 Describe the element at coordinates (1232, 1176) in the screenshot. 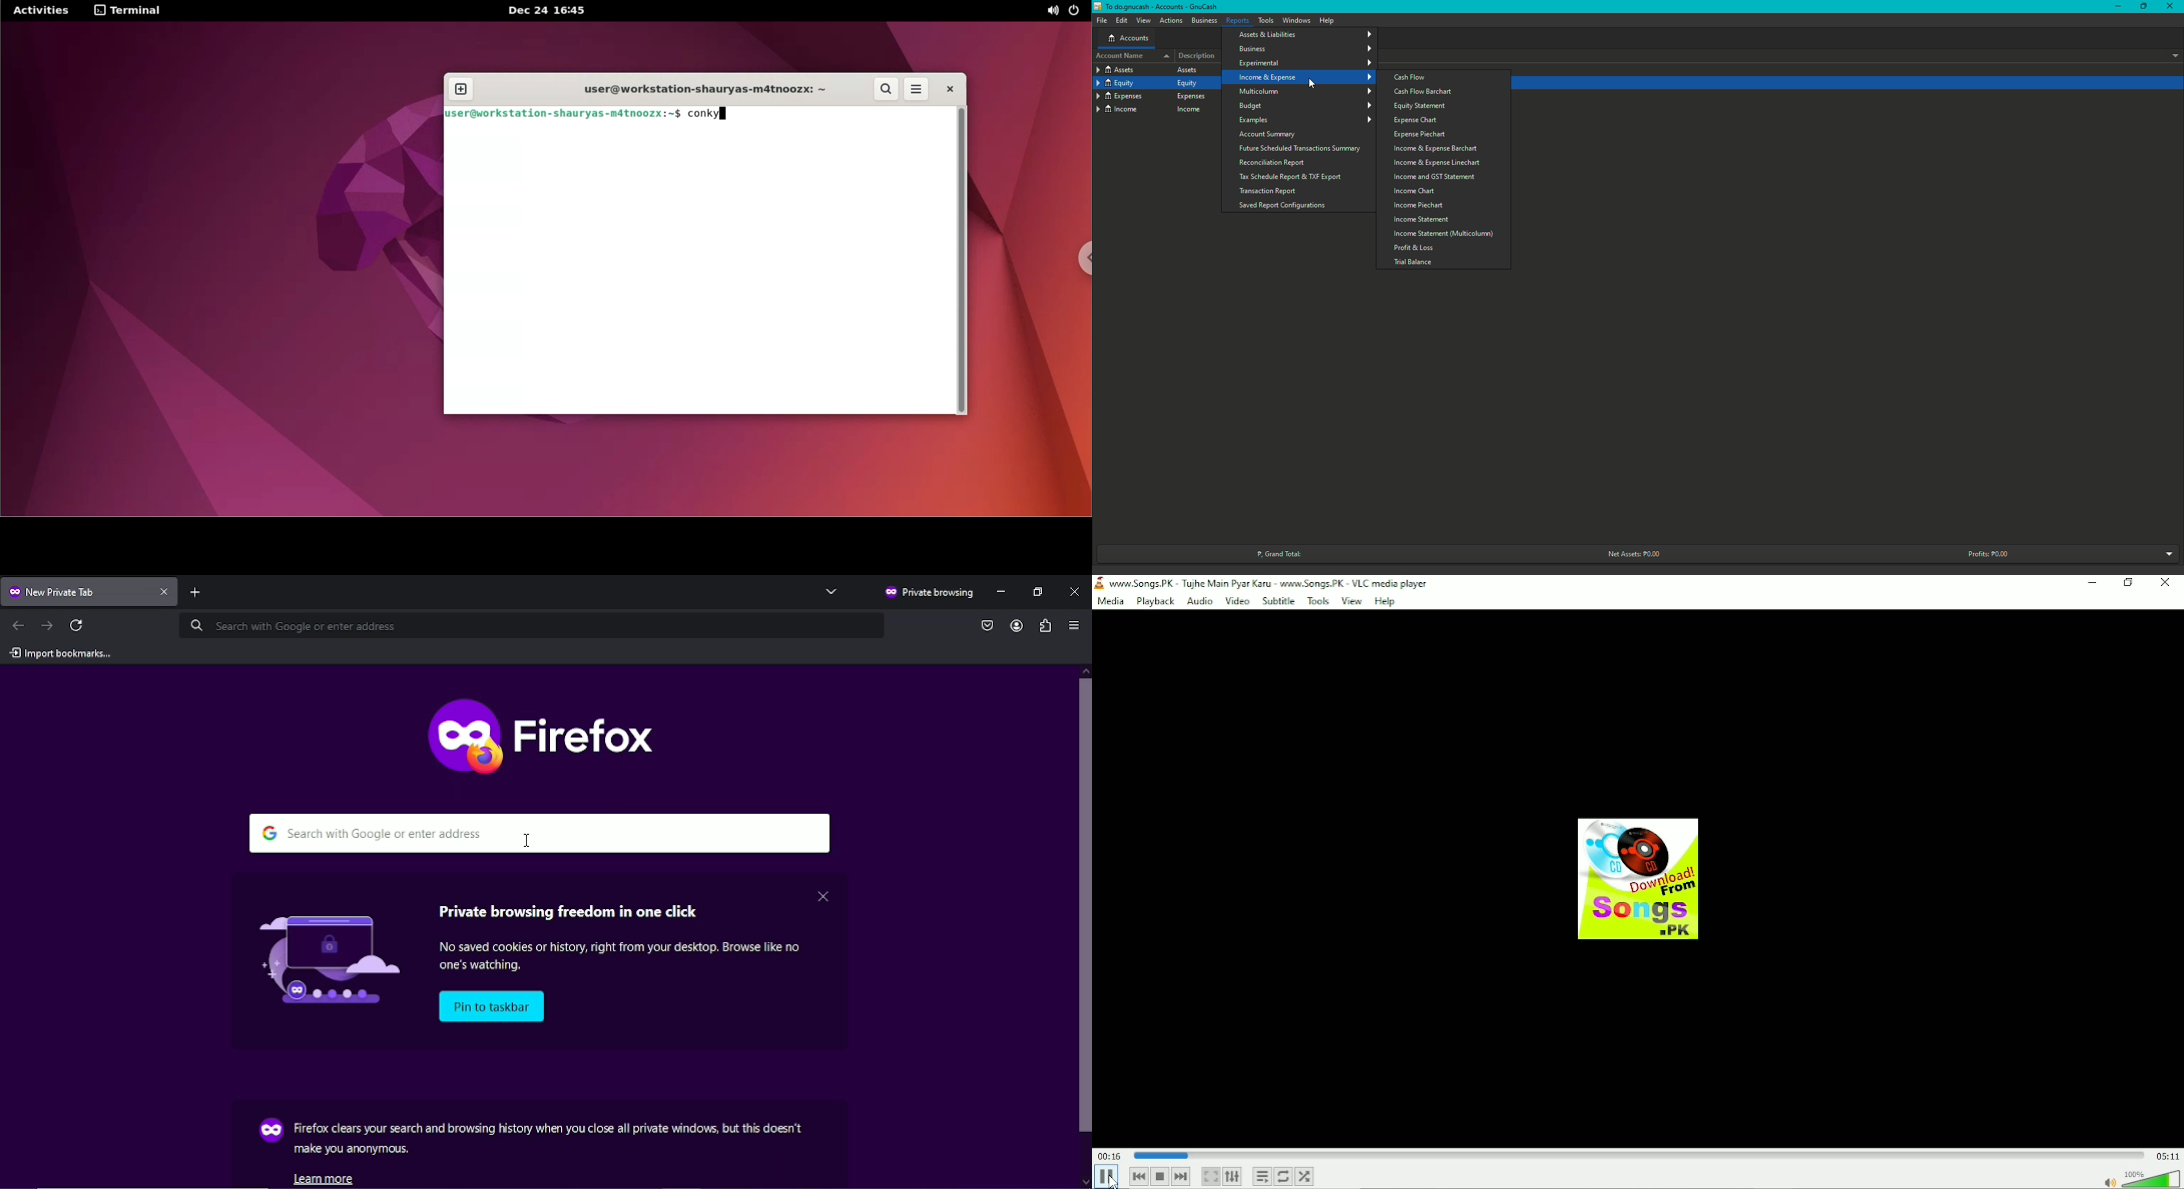

I see `Show extended settings` at that location.